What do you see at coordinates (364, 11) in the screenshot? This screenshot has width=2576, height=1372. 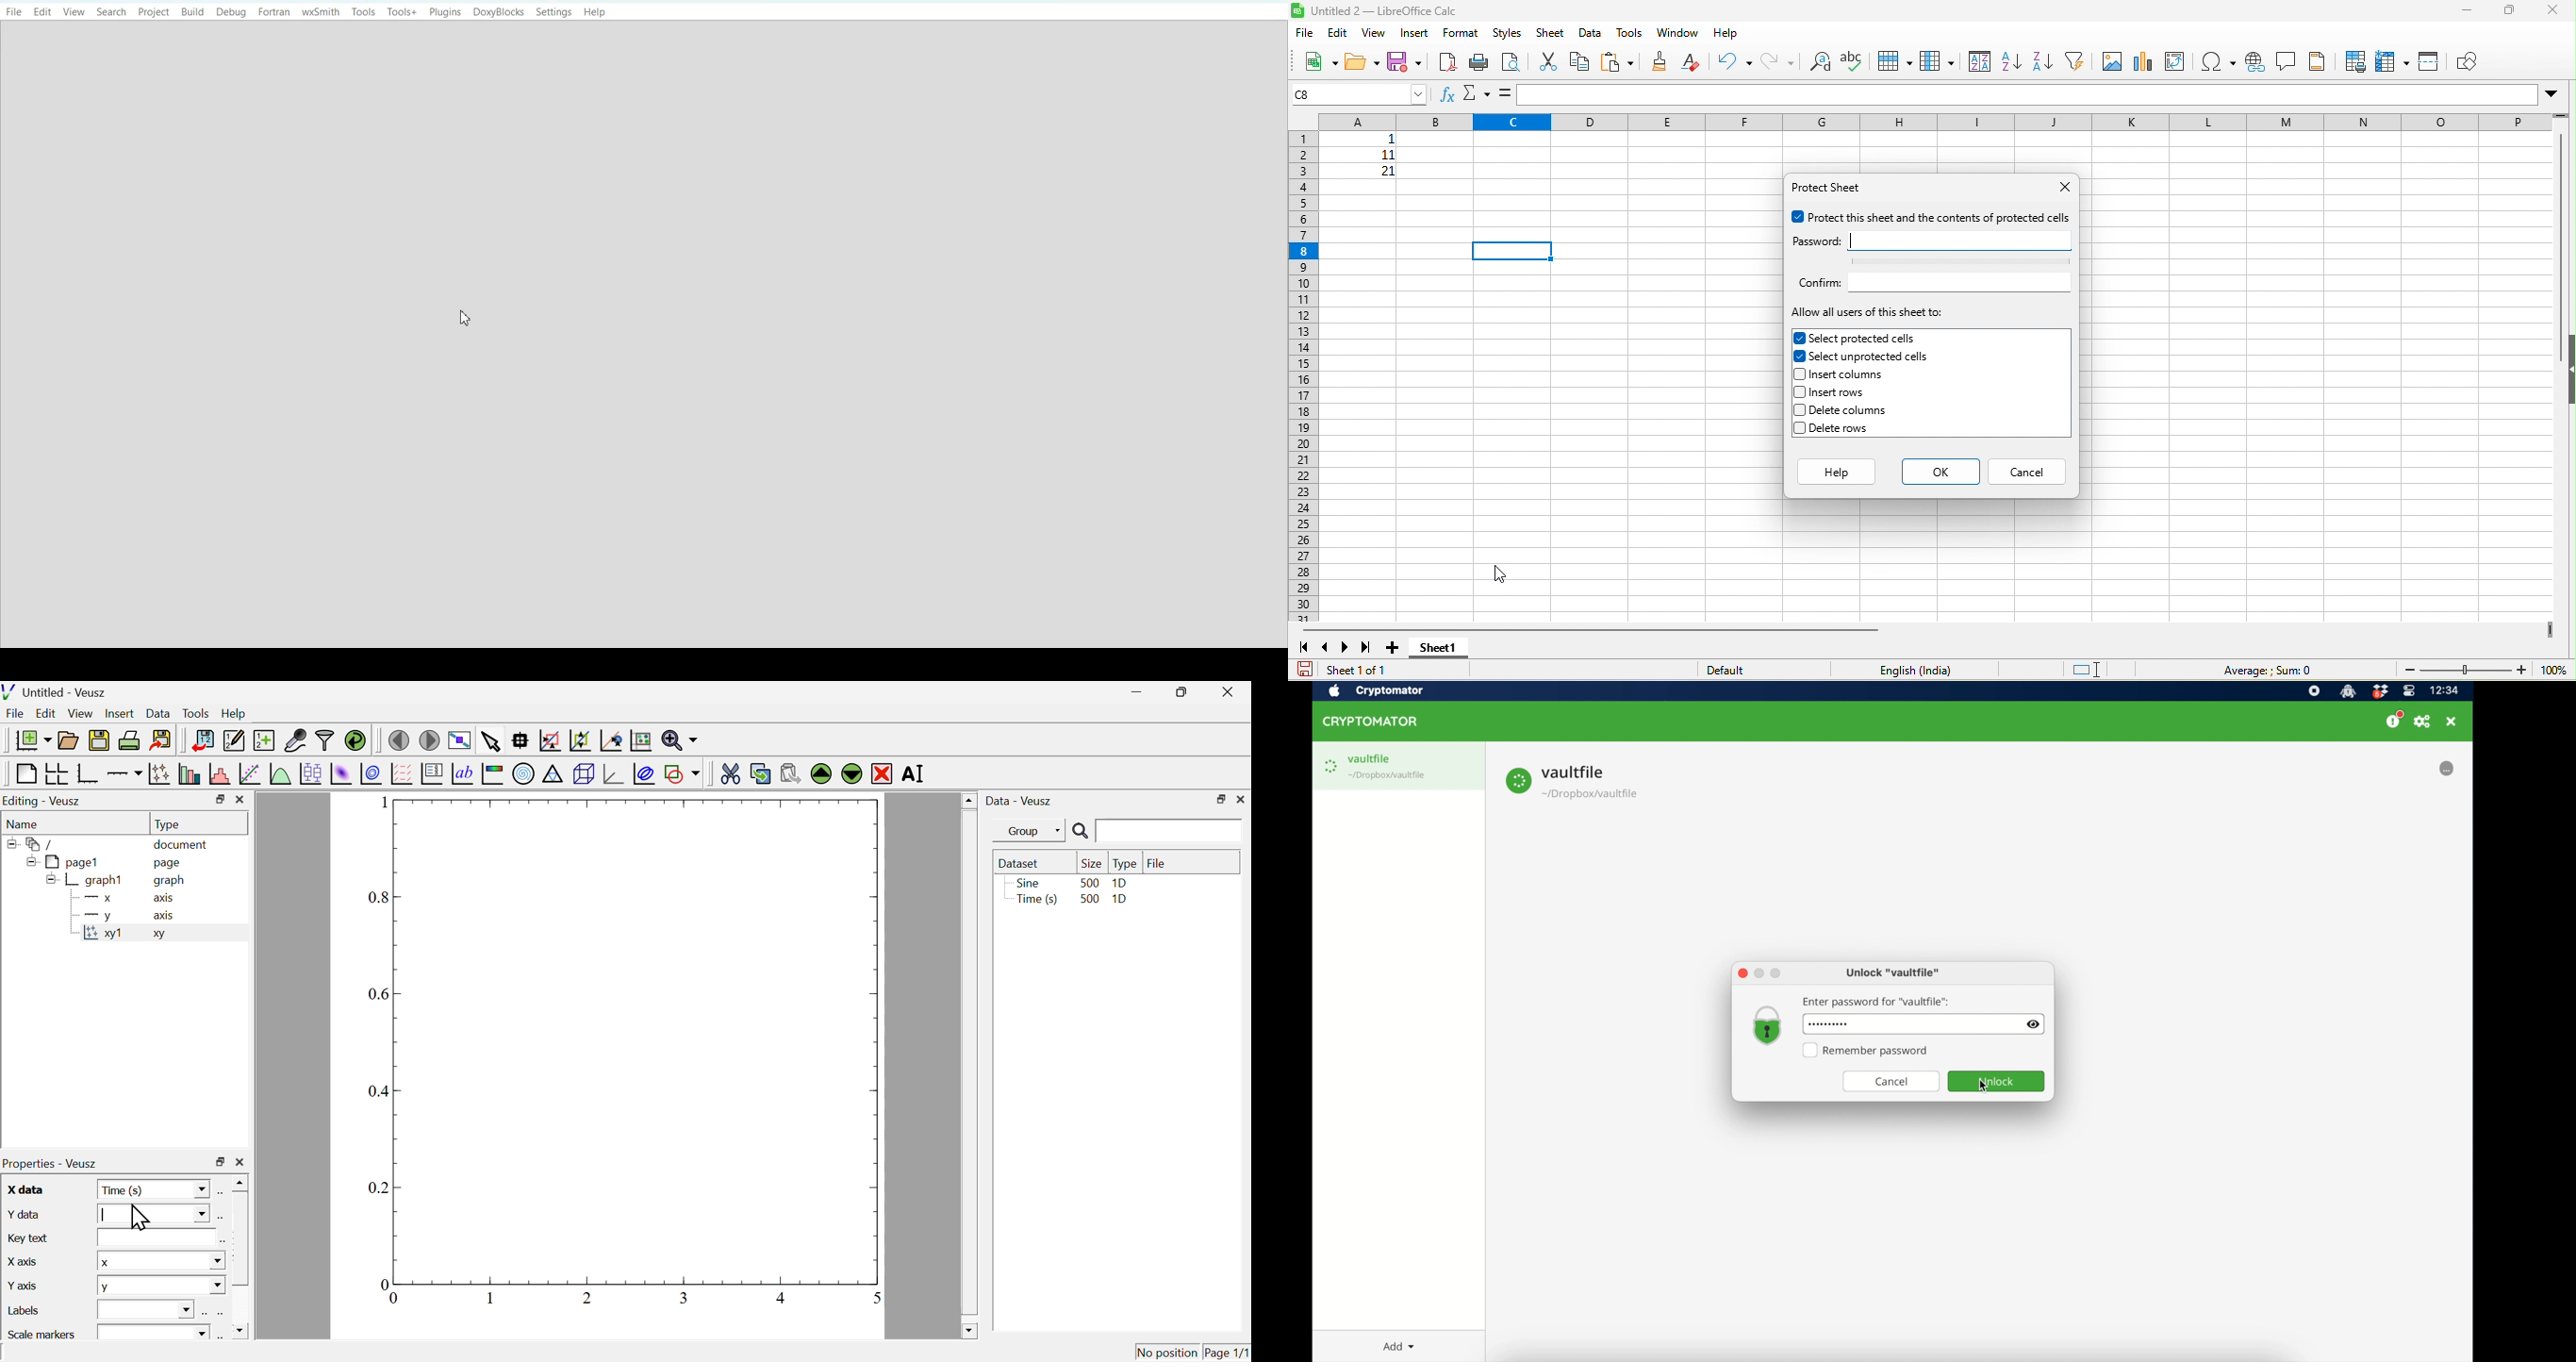 I see `Tools` at bounding box center [364, 11].